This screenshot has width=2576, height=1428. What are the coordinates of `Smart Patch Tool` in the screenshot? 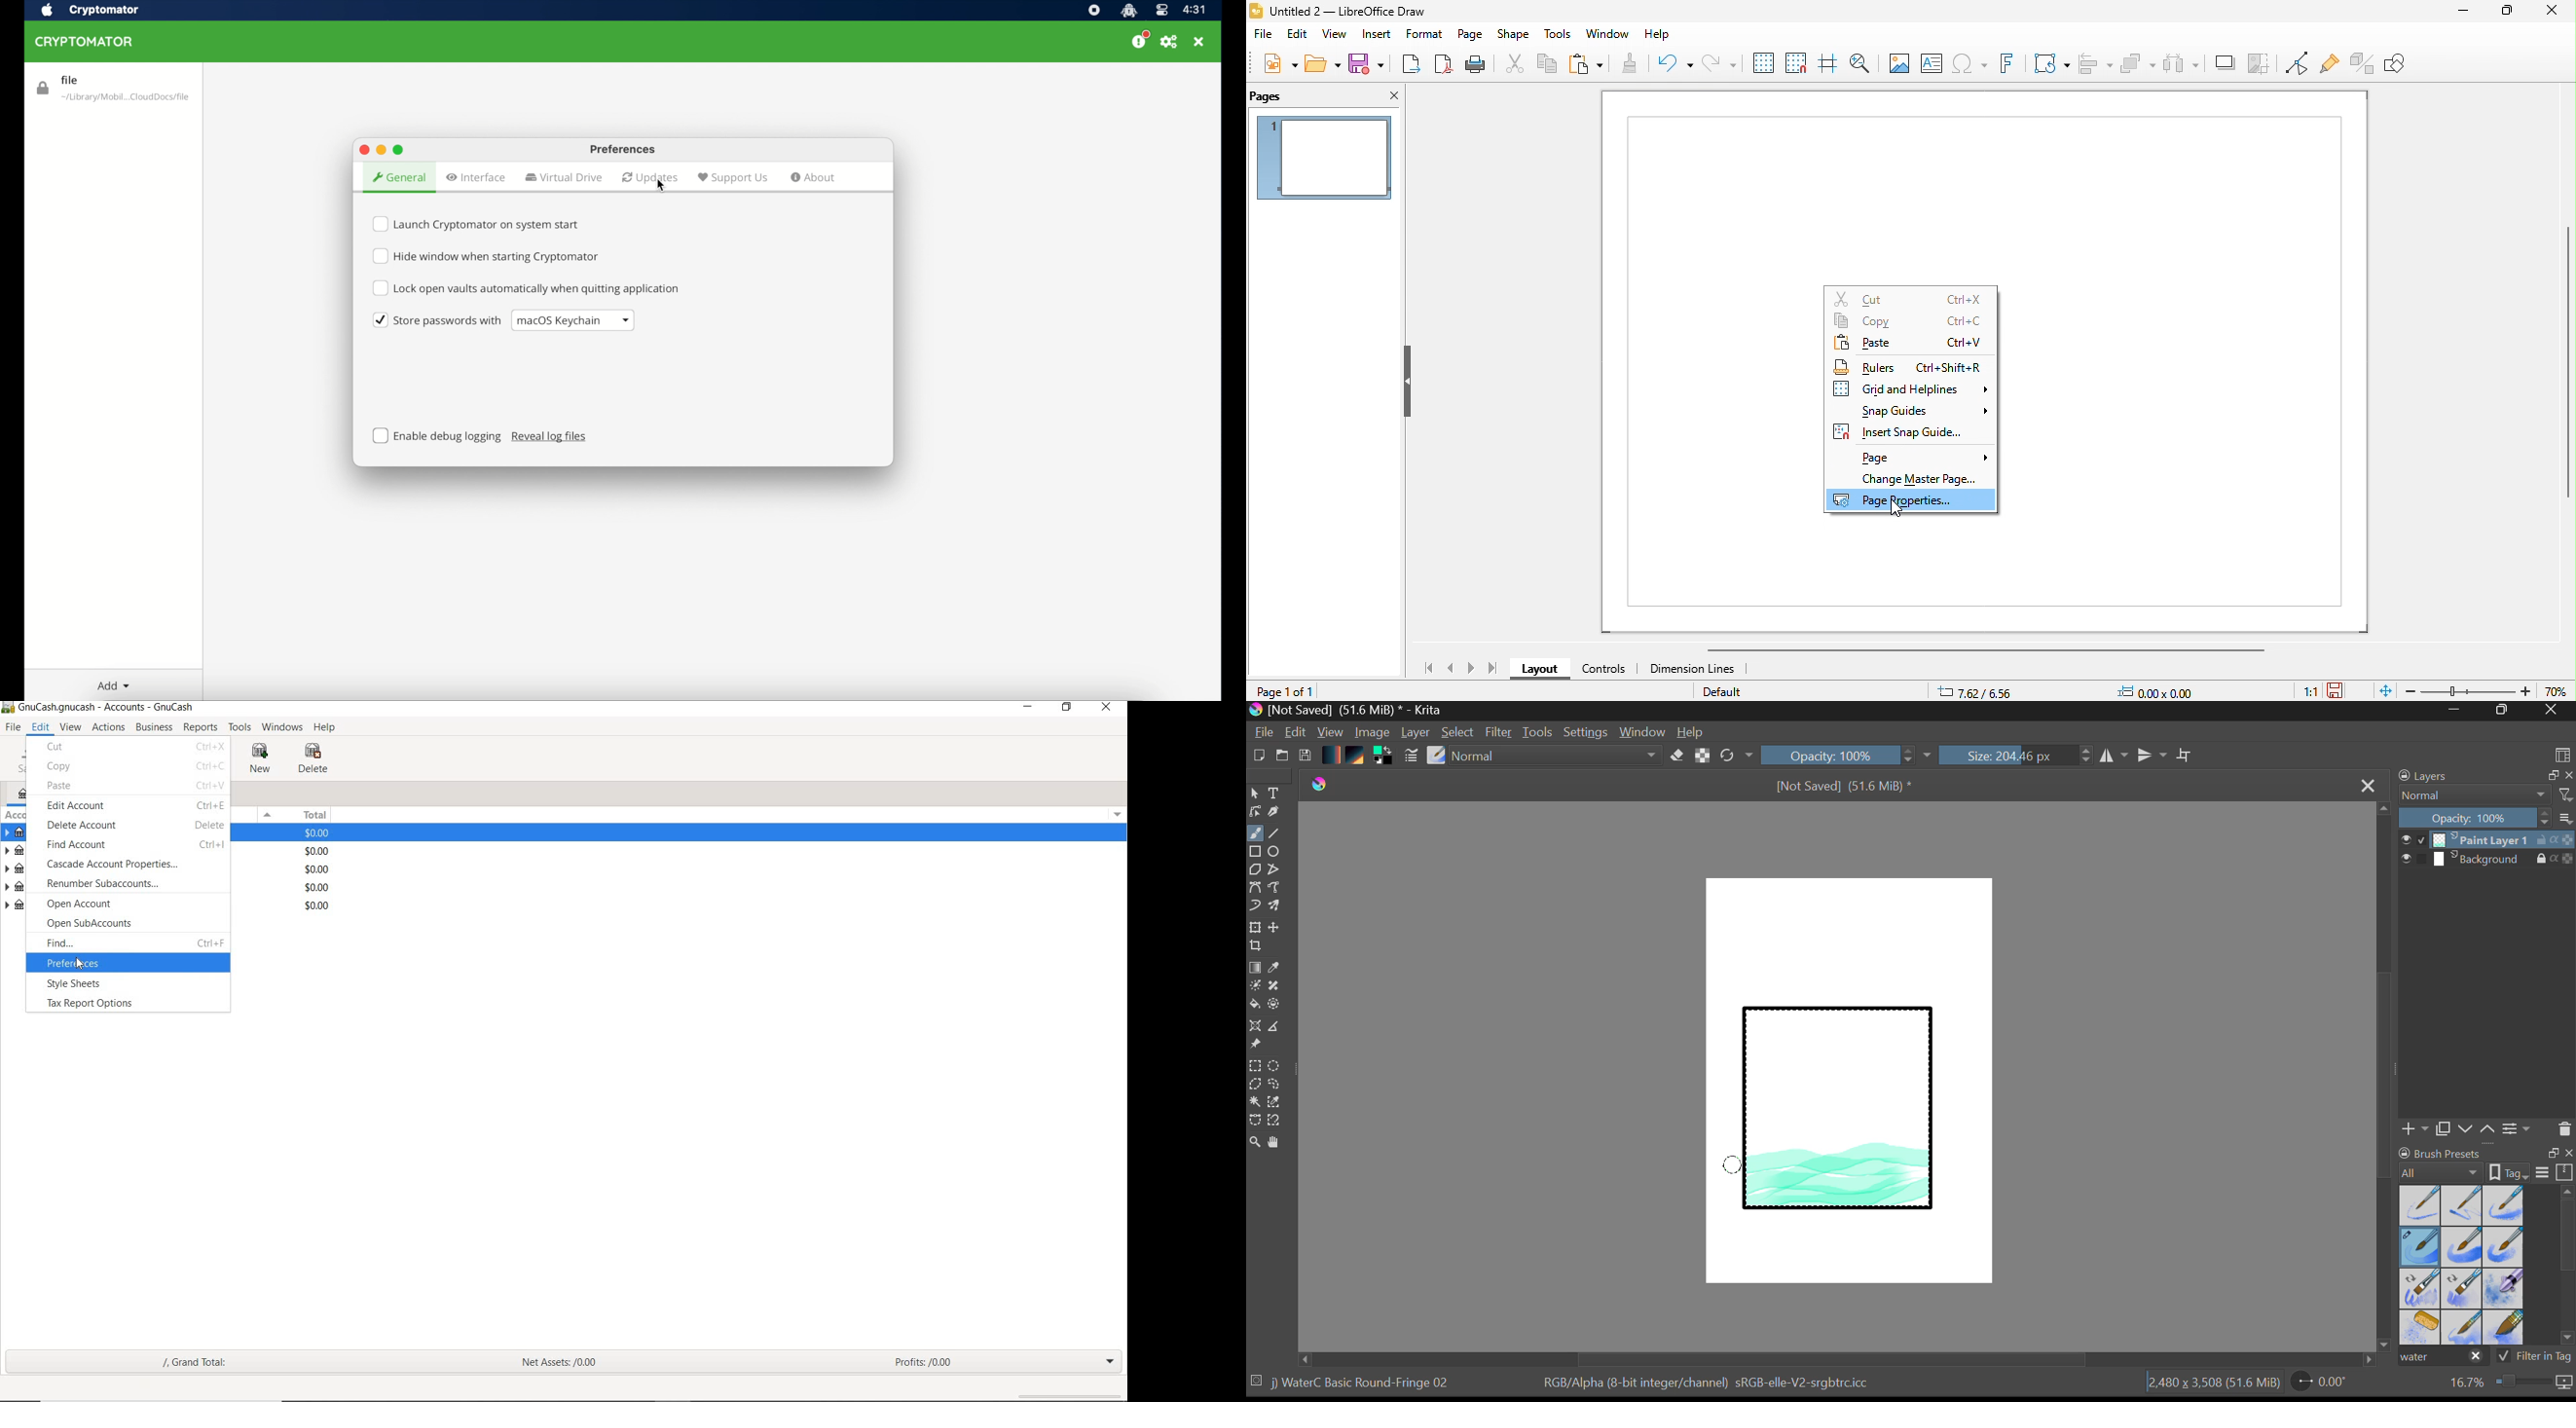 It's located at (1279, 988).